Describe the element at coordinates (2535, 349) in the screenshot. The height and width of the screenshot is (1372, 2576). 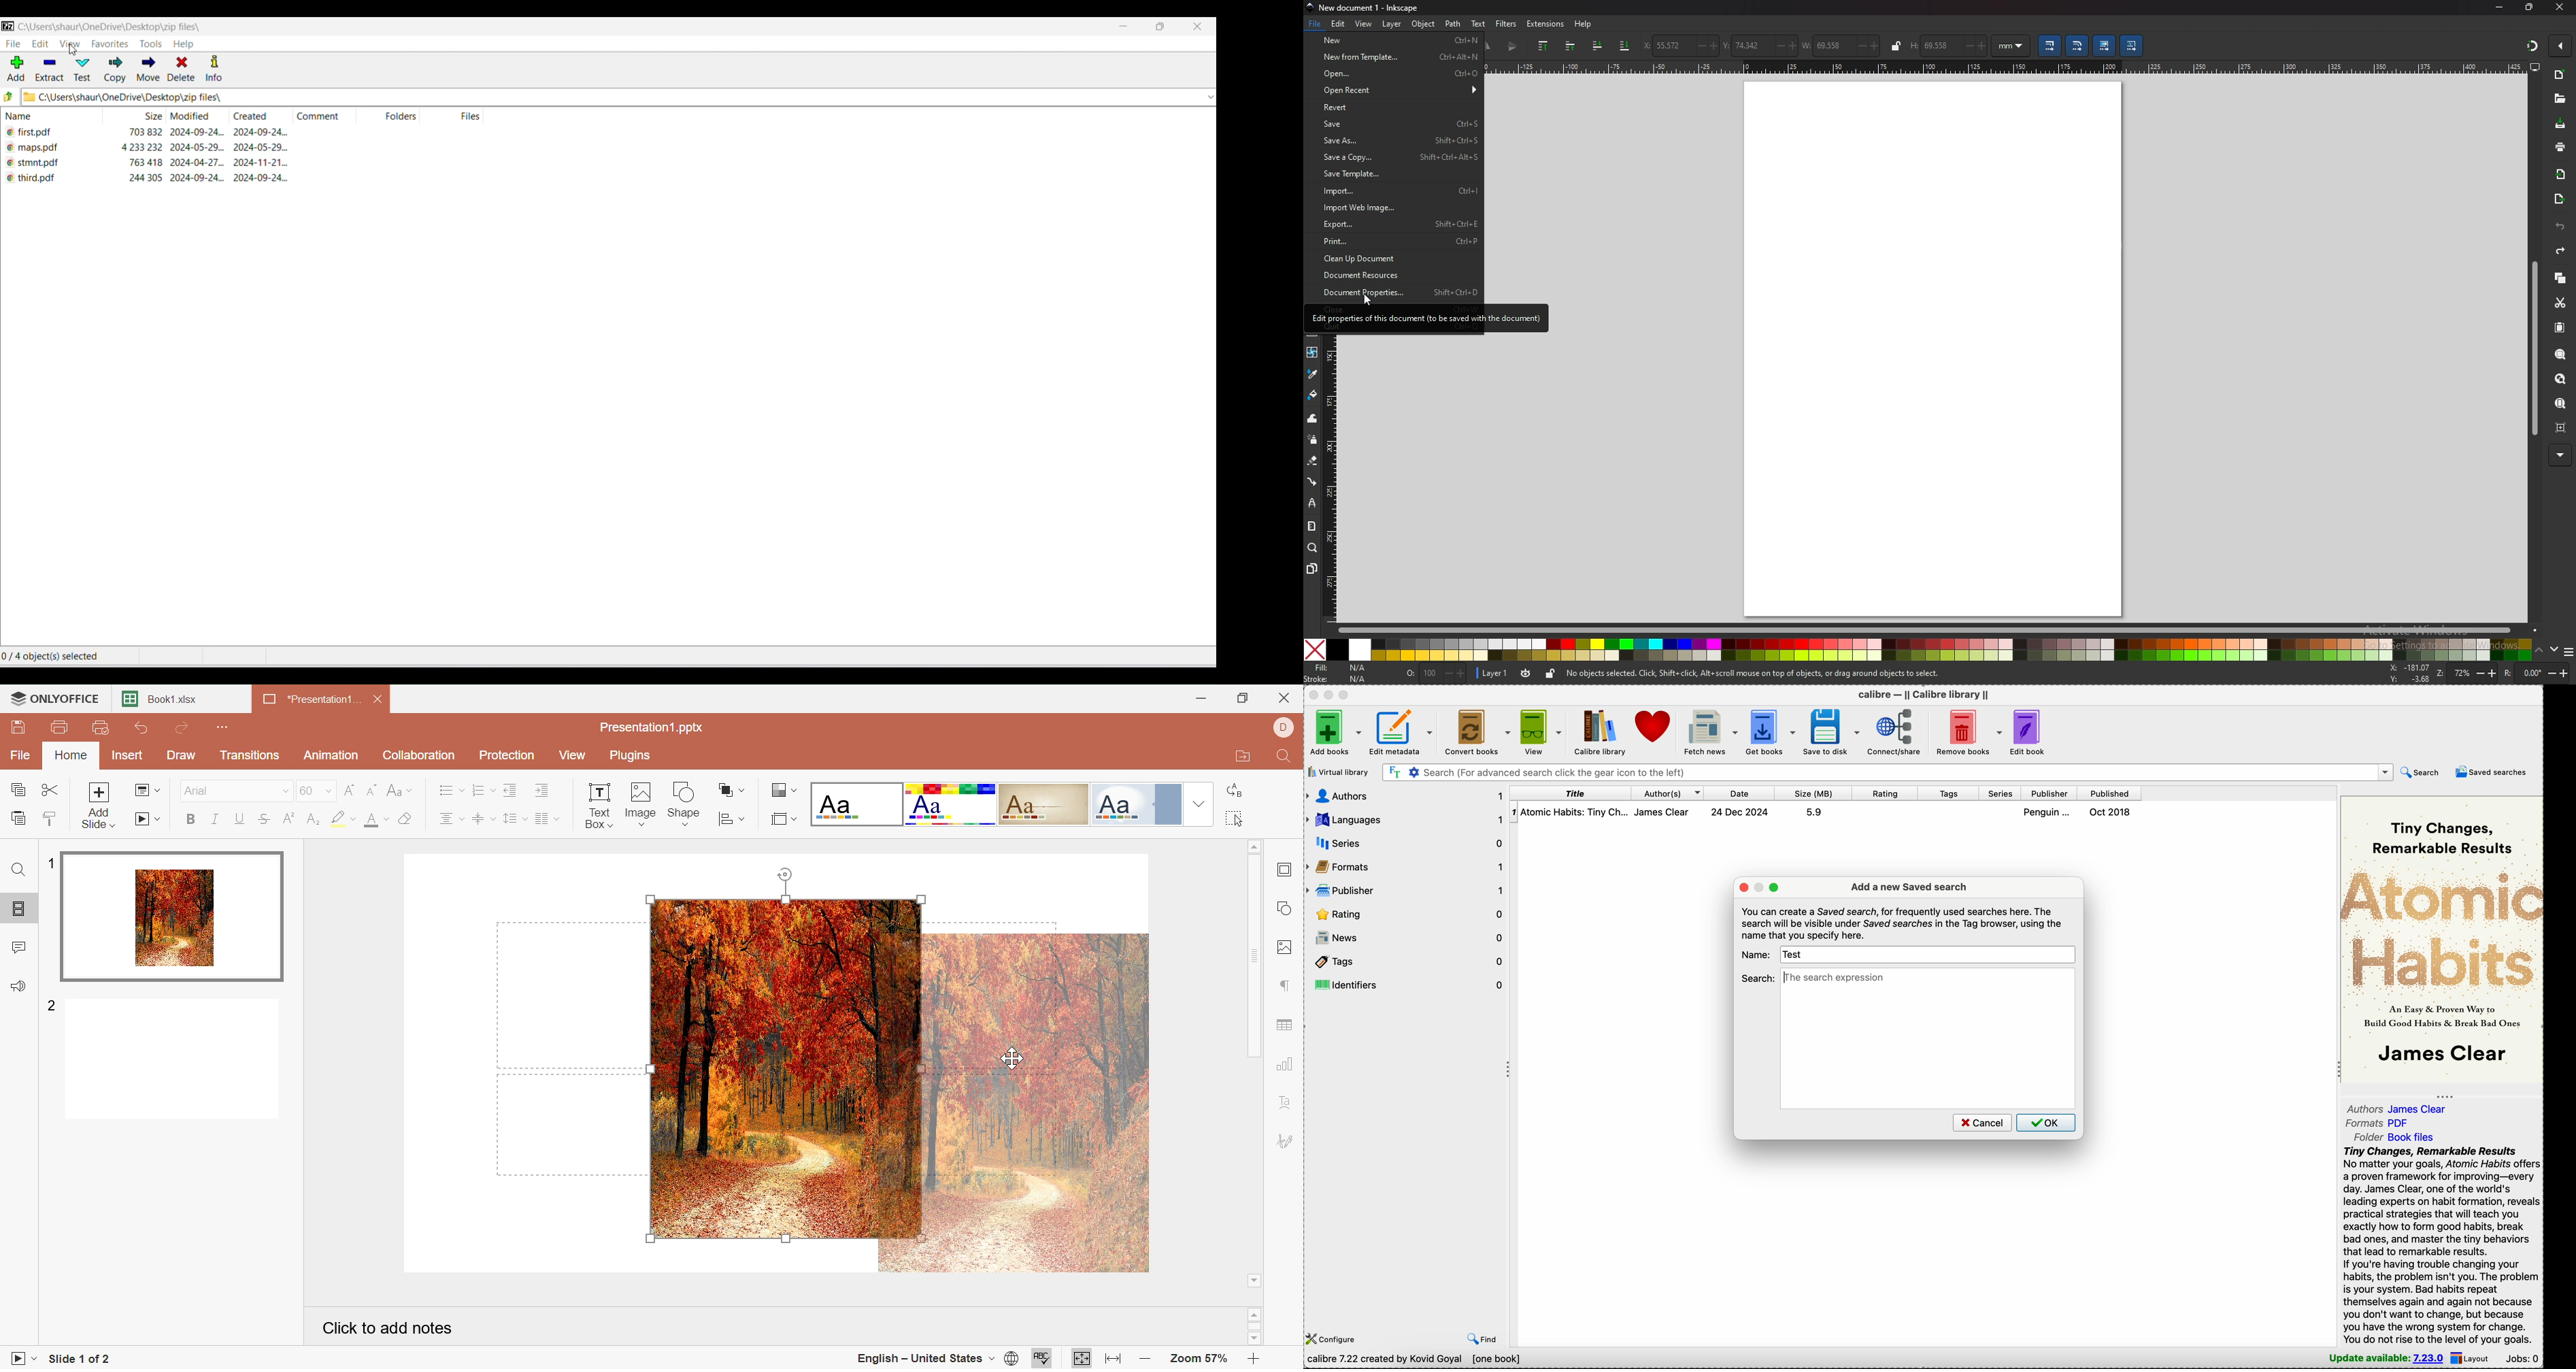
I see `scroll bar` at that location.